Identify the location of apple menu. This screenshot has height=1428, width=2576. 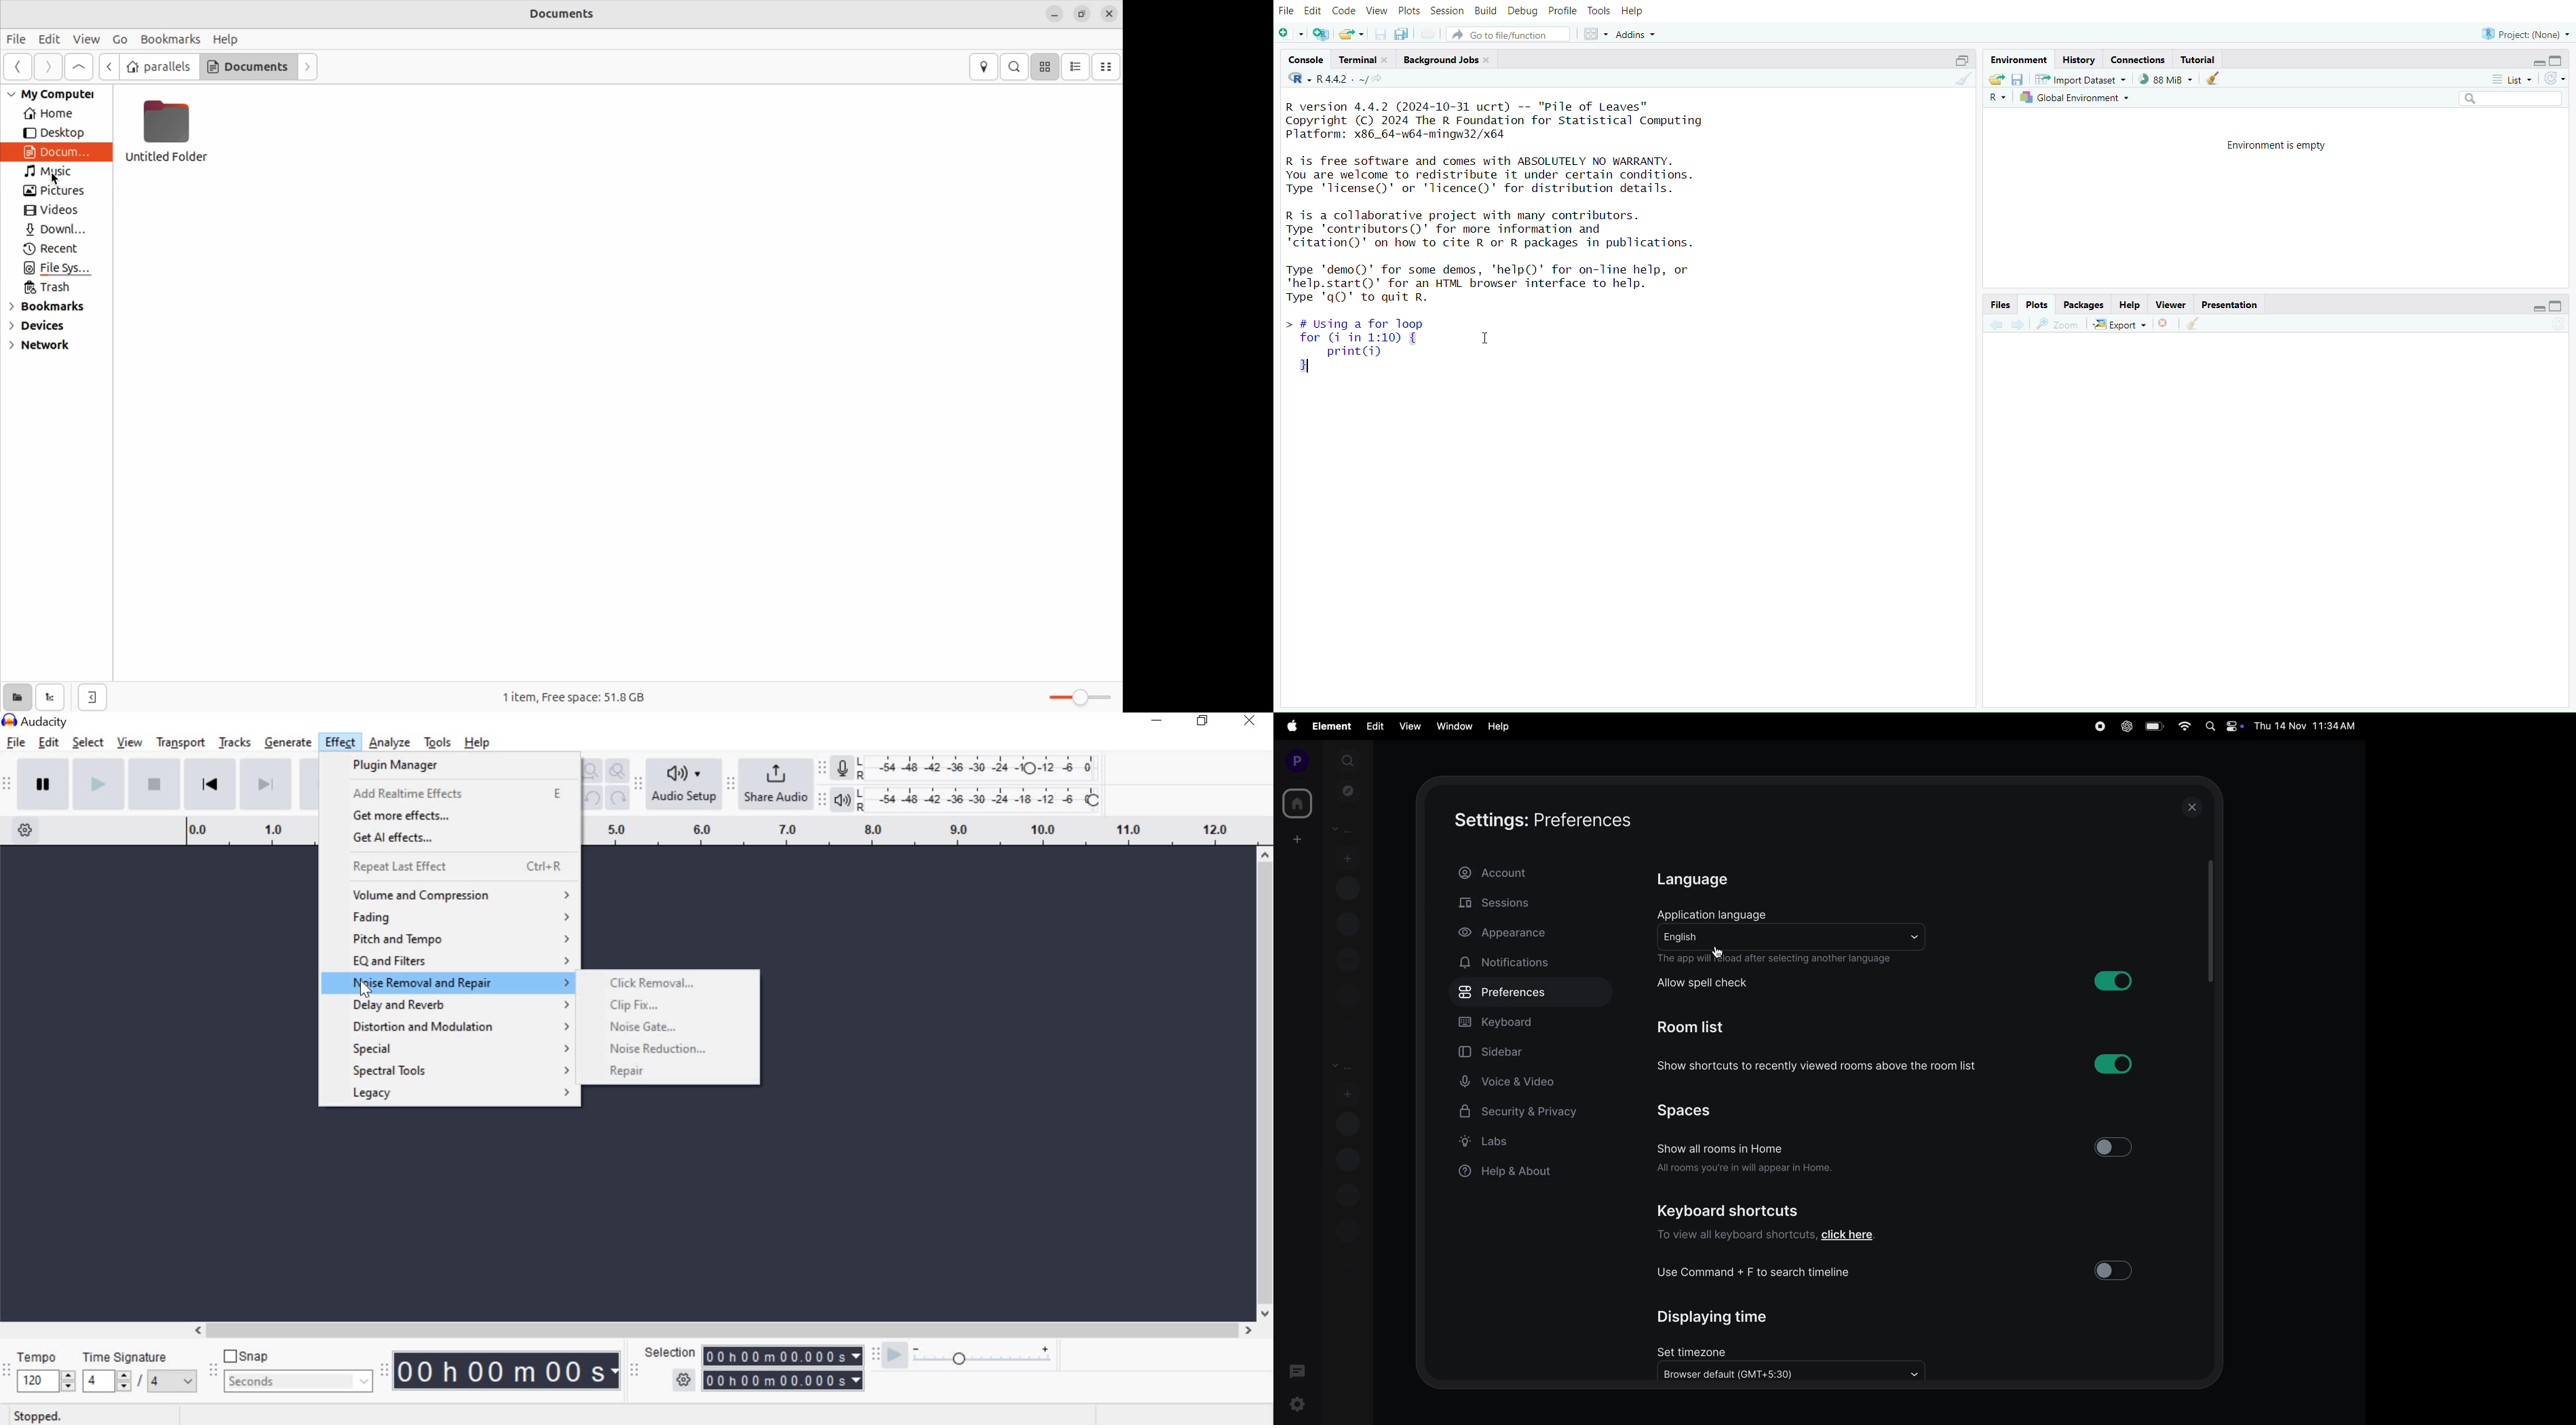
(1287, 727).